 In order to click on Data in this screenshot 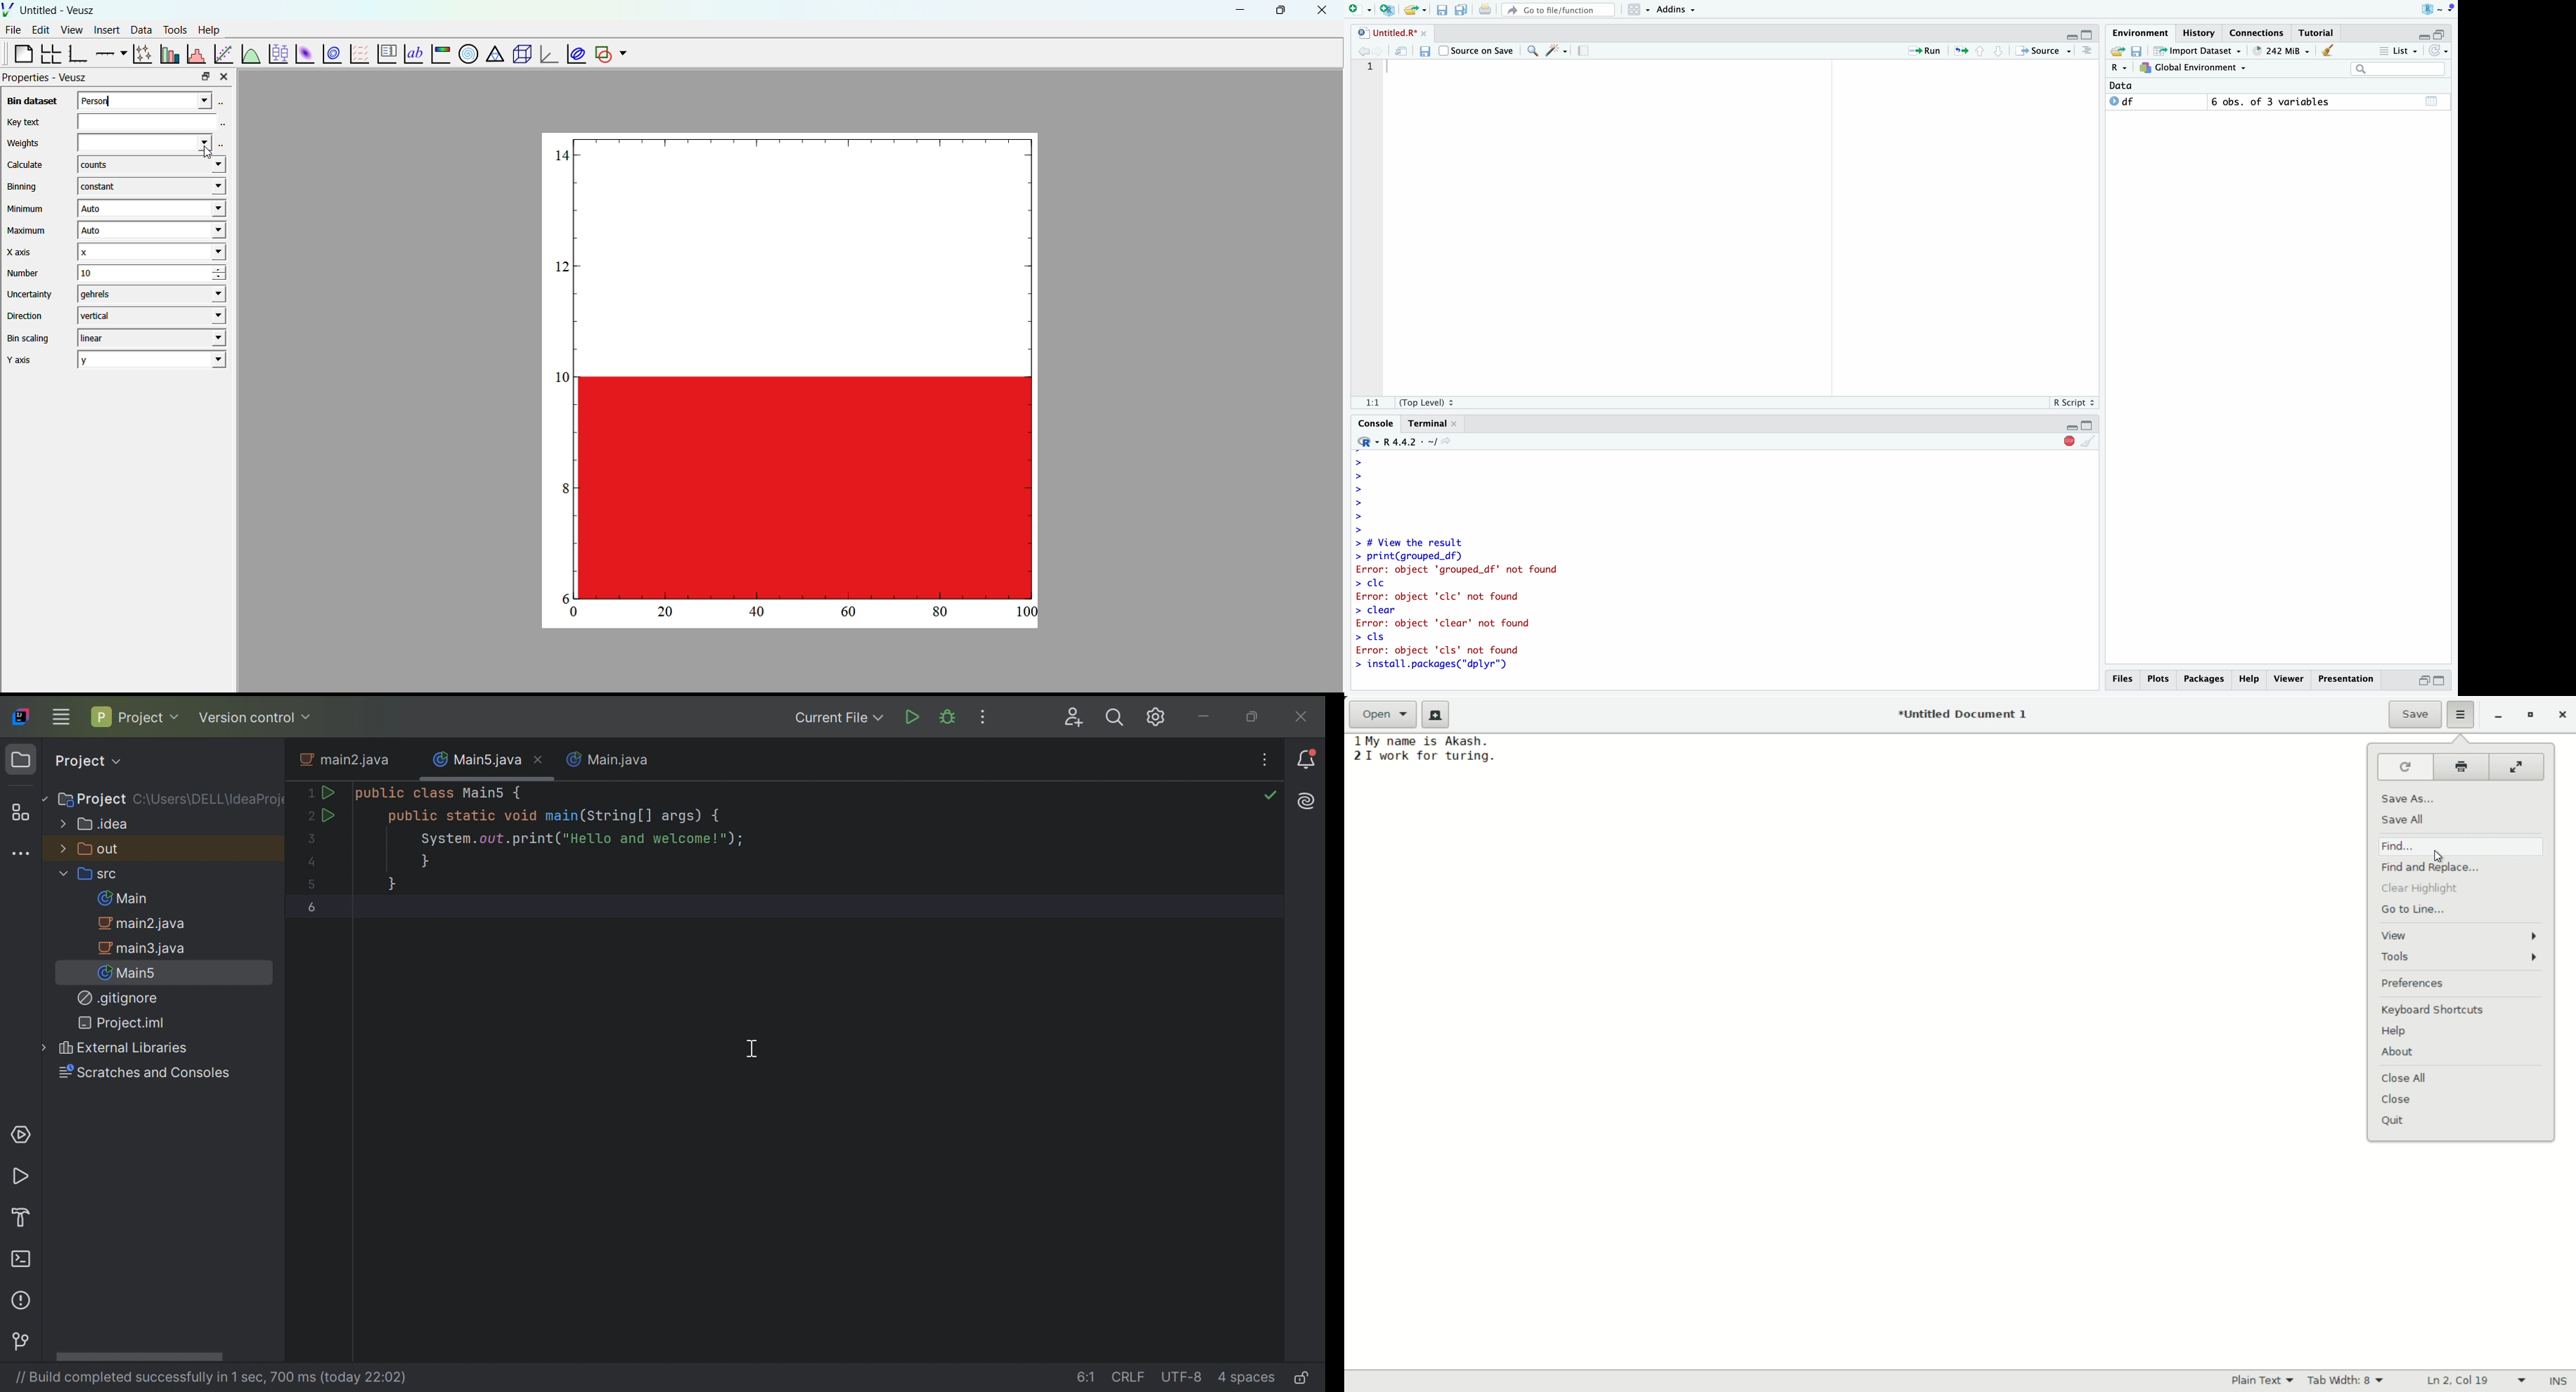, I will do `click(2128, 85)`.